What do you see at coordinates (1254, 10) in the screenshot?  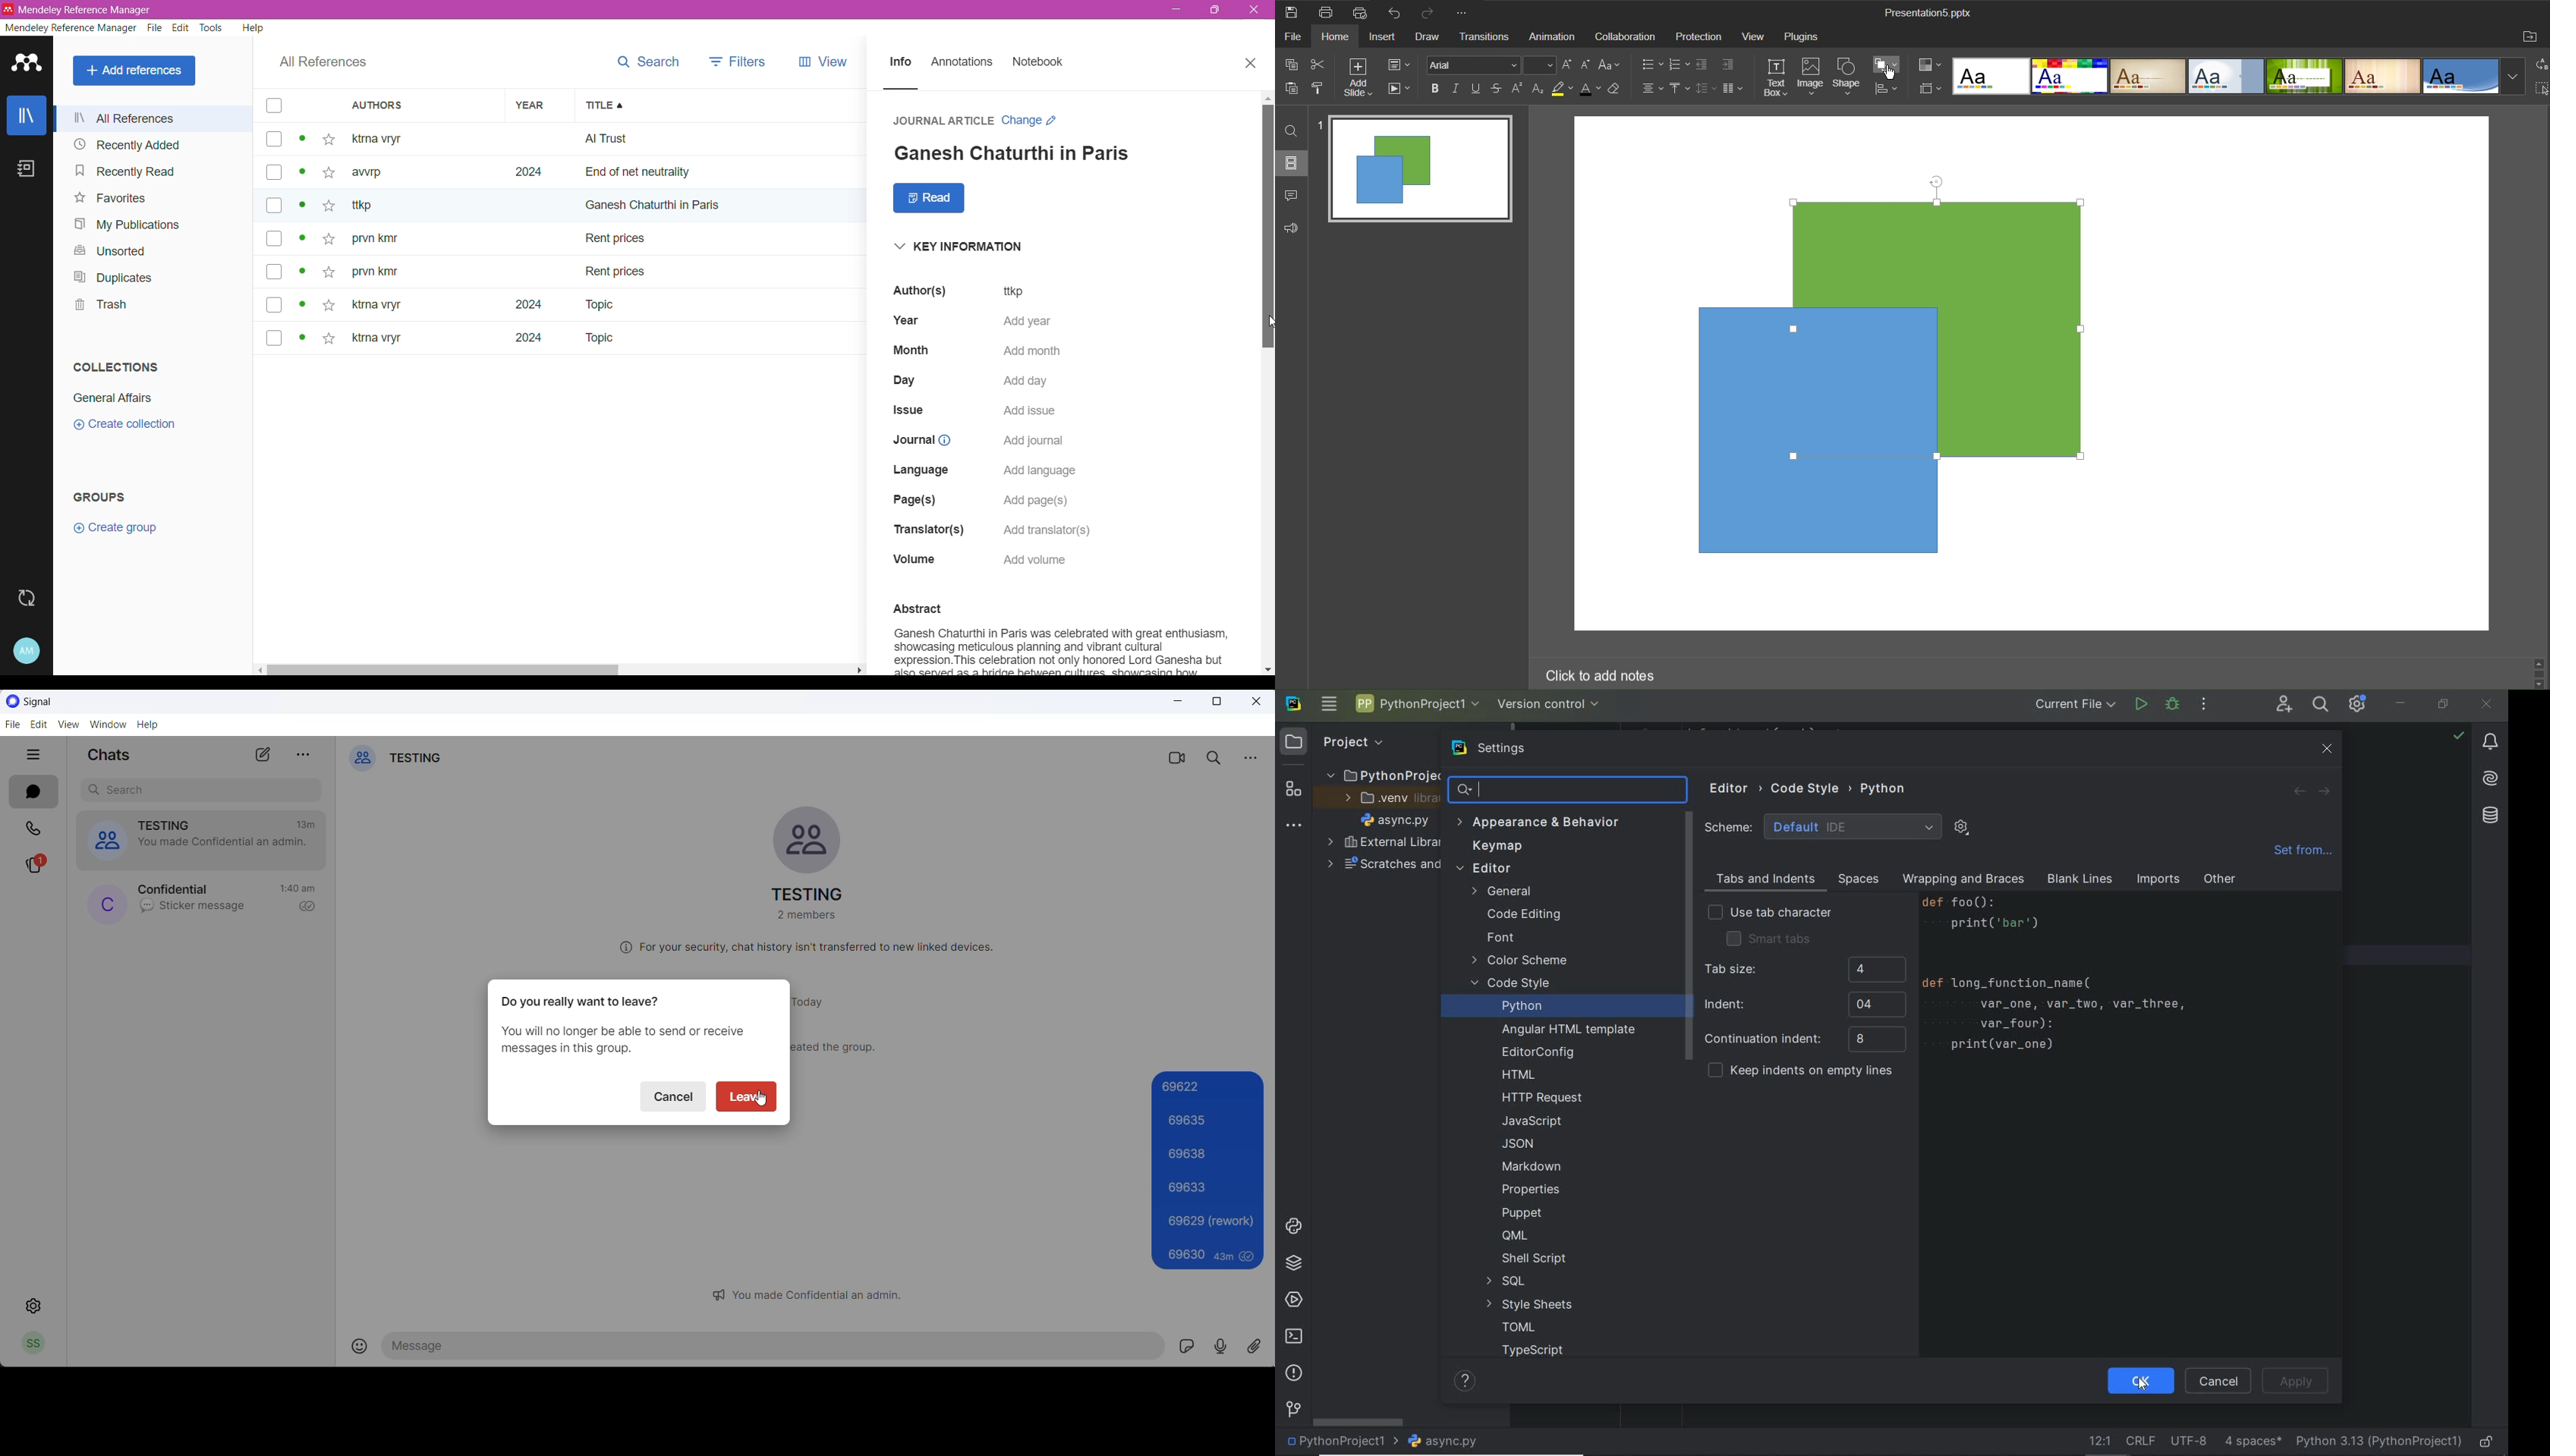 I see `Close` at bounding box center [1254, 10].